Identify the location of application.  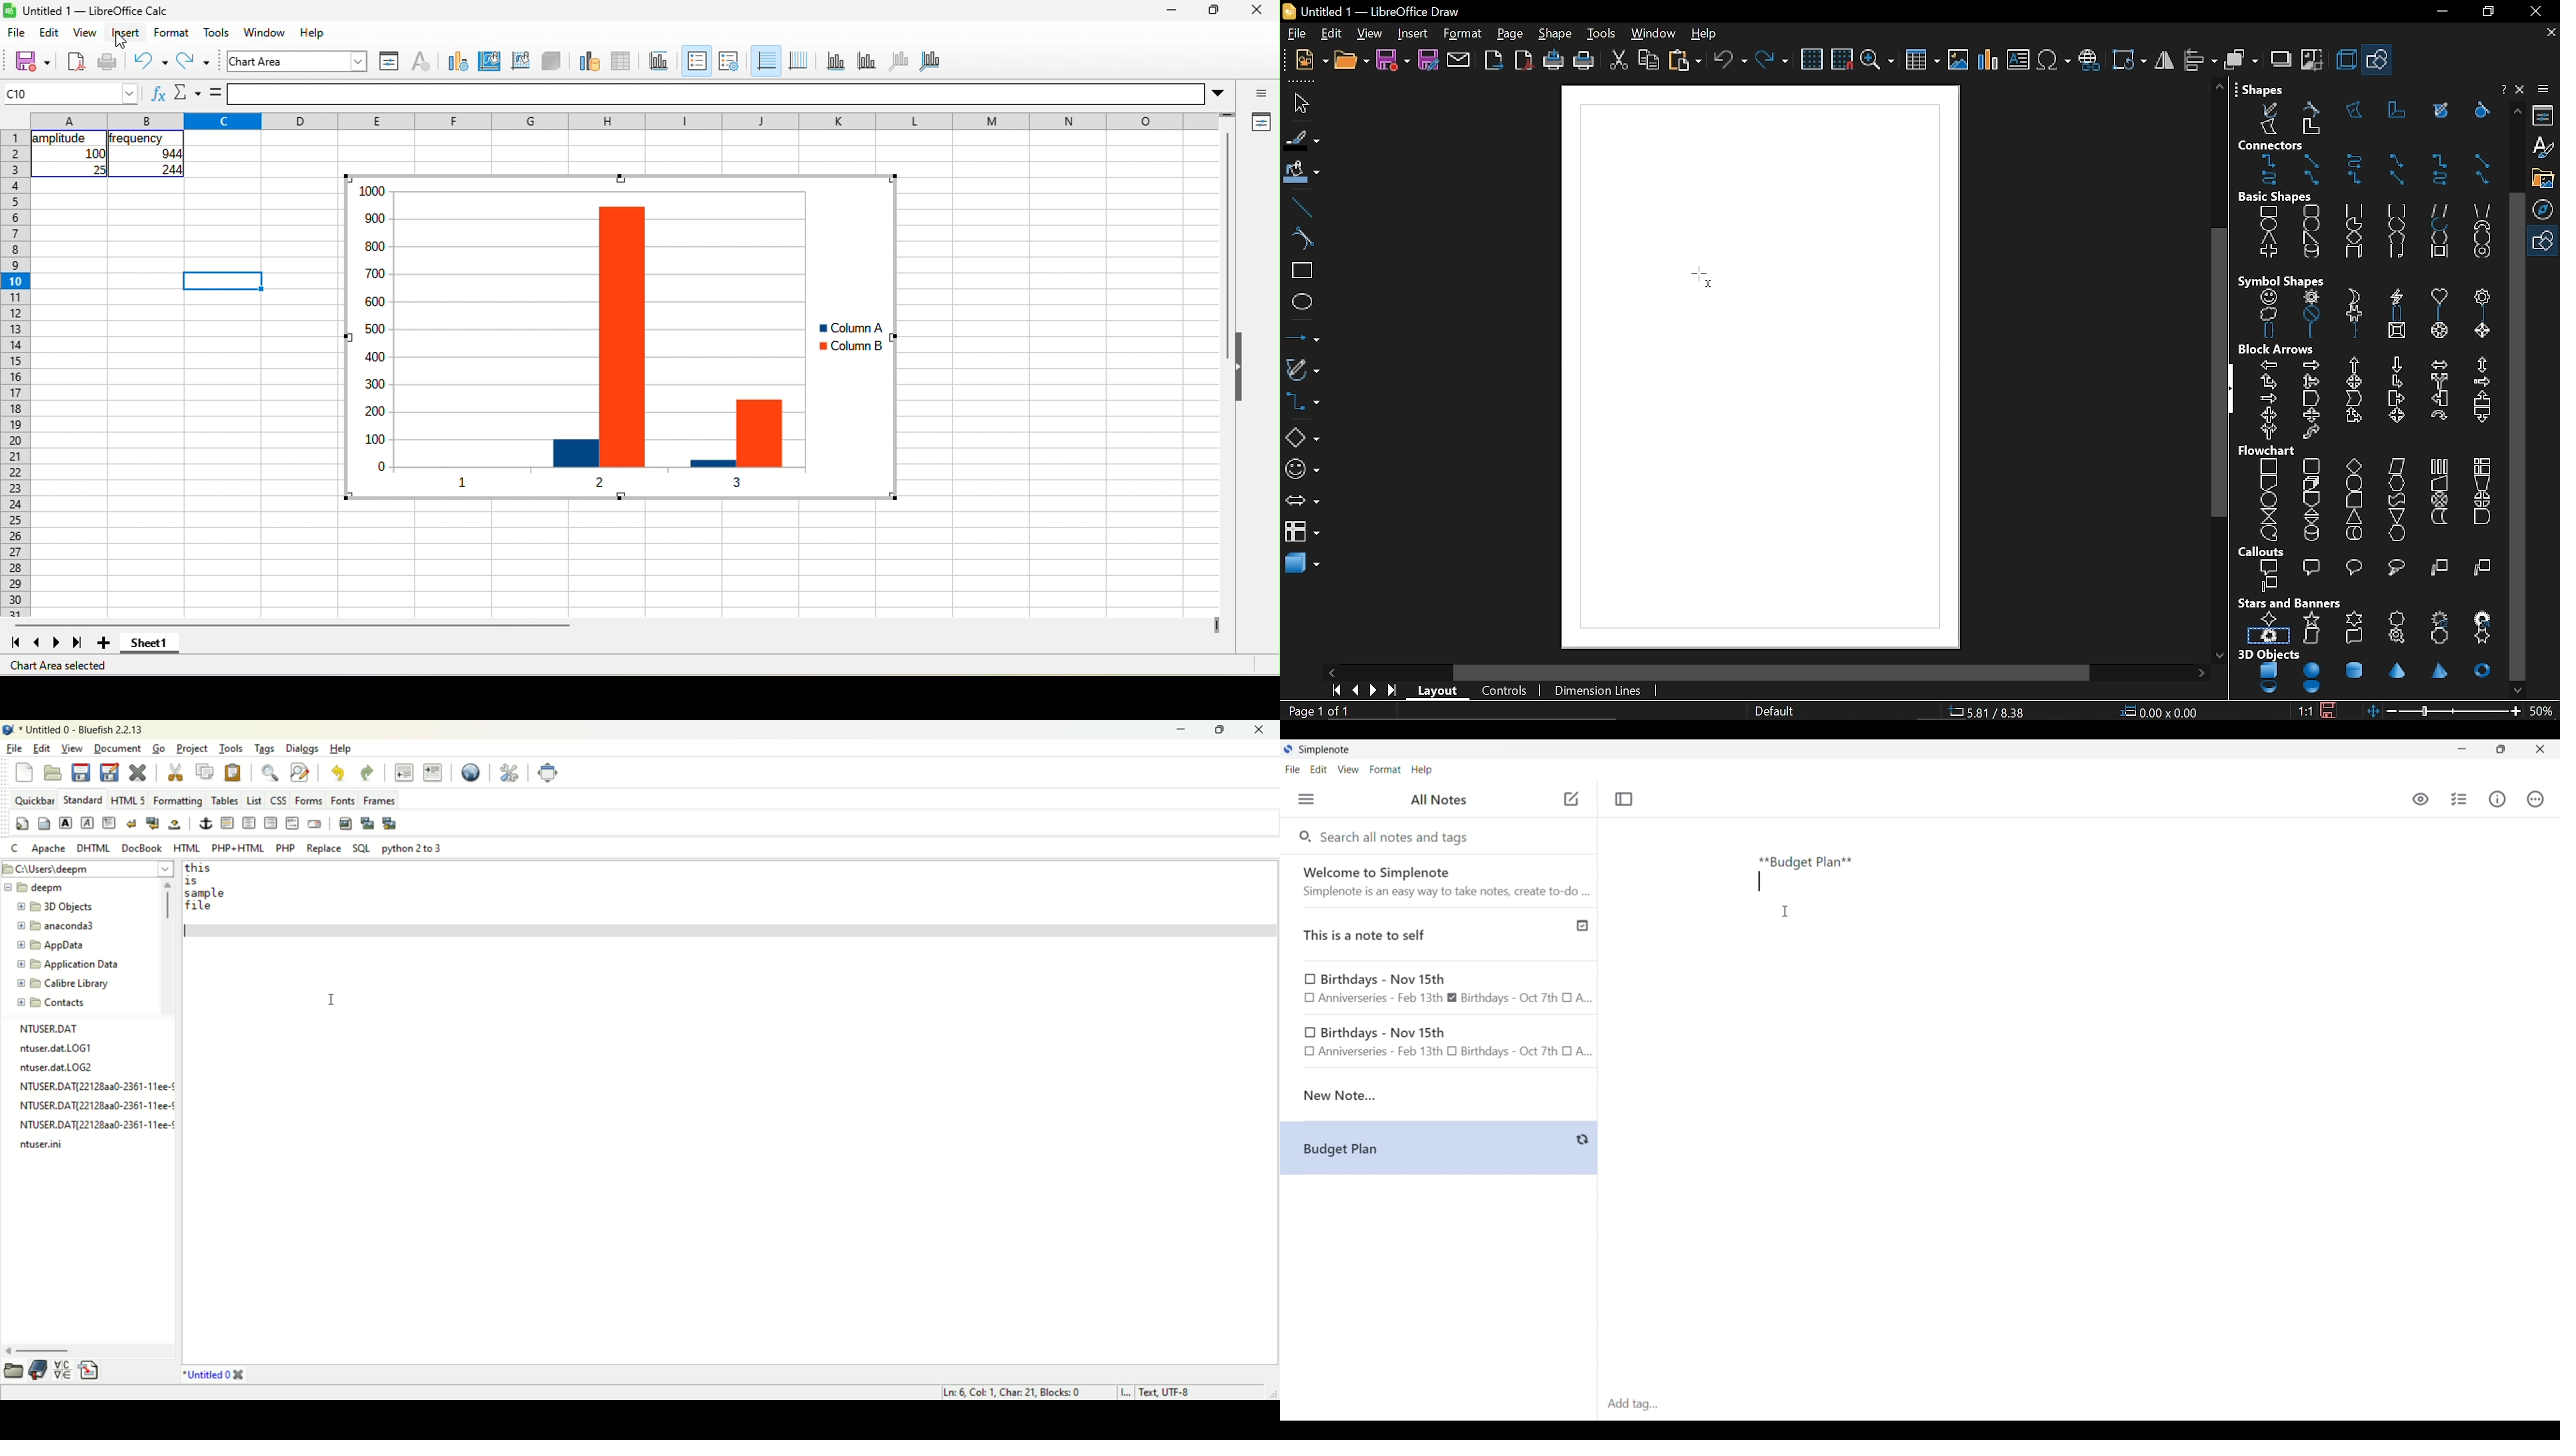
(68, 966).